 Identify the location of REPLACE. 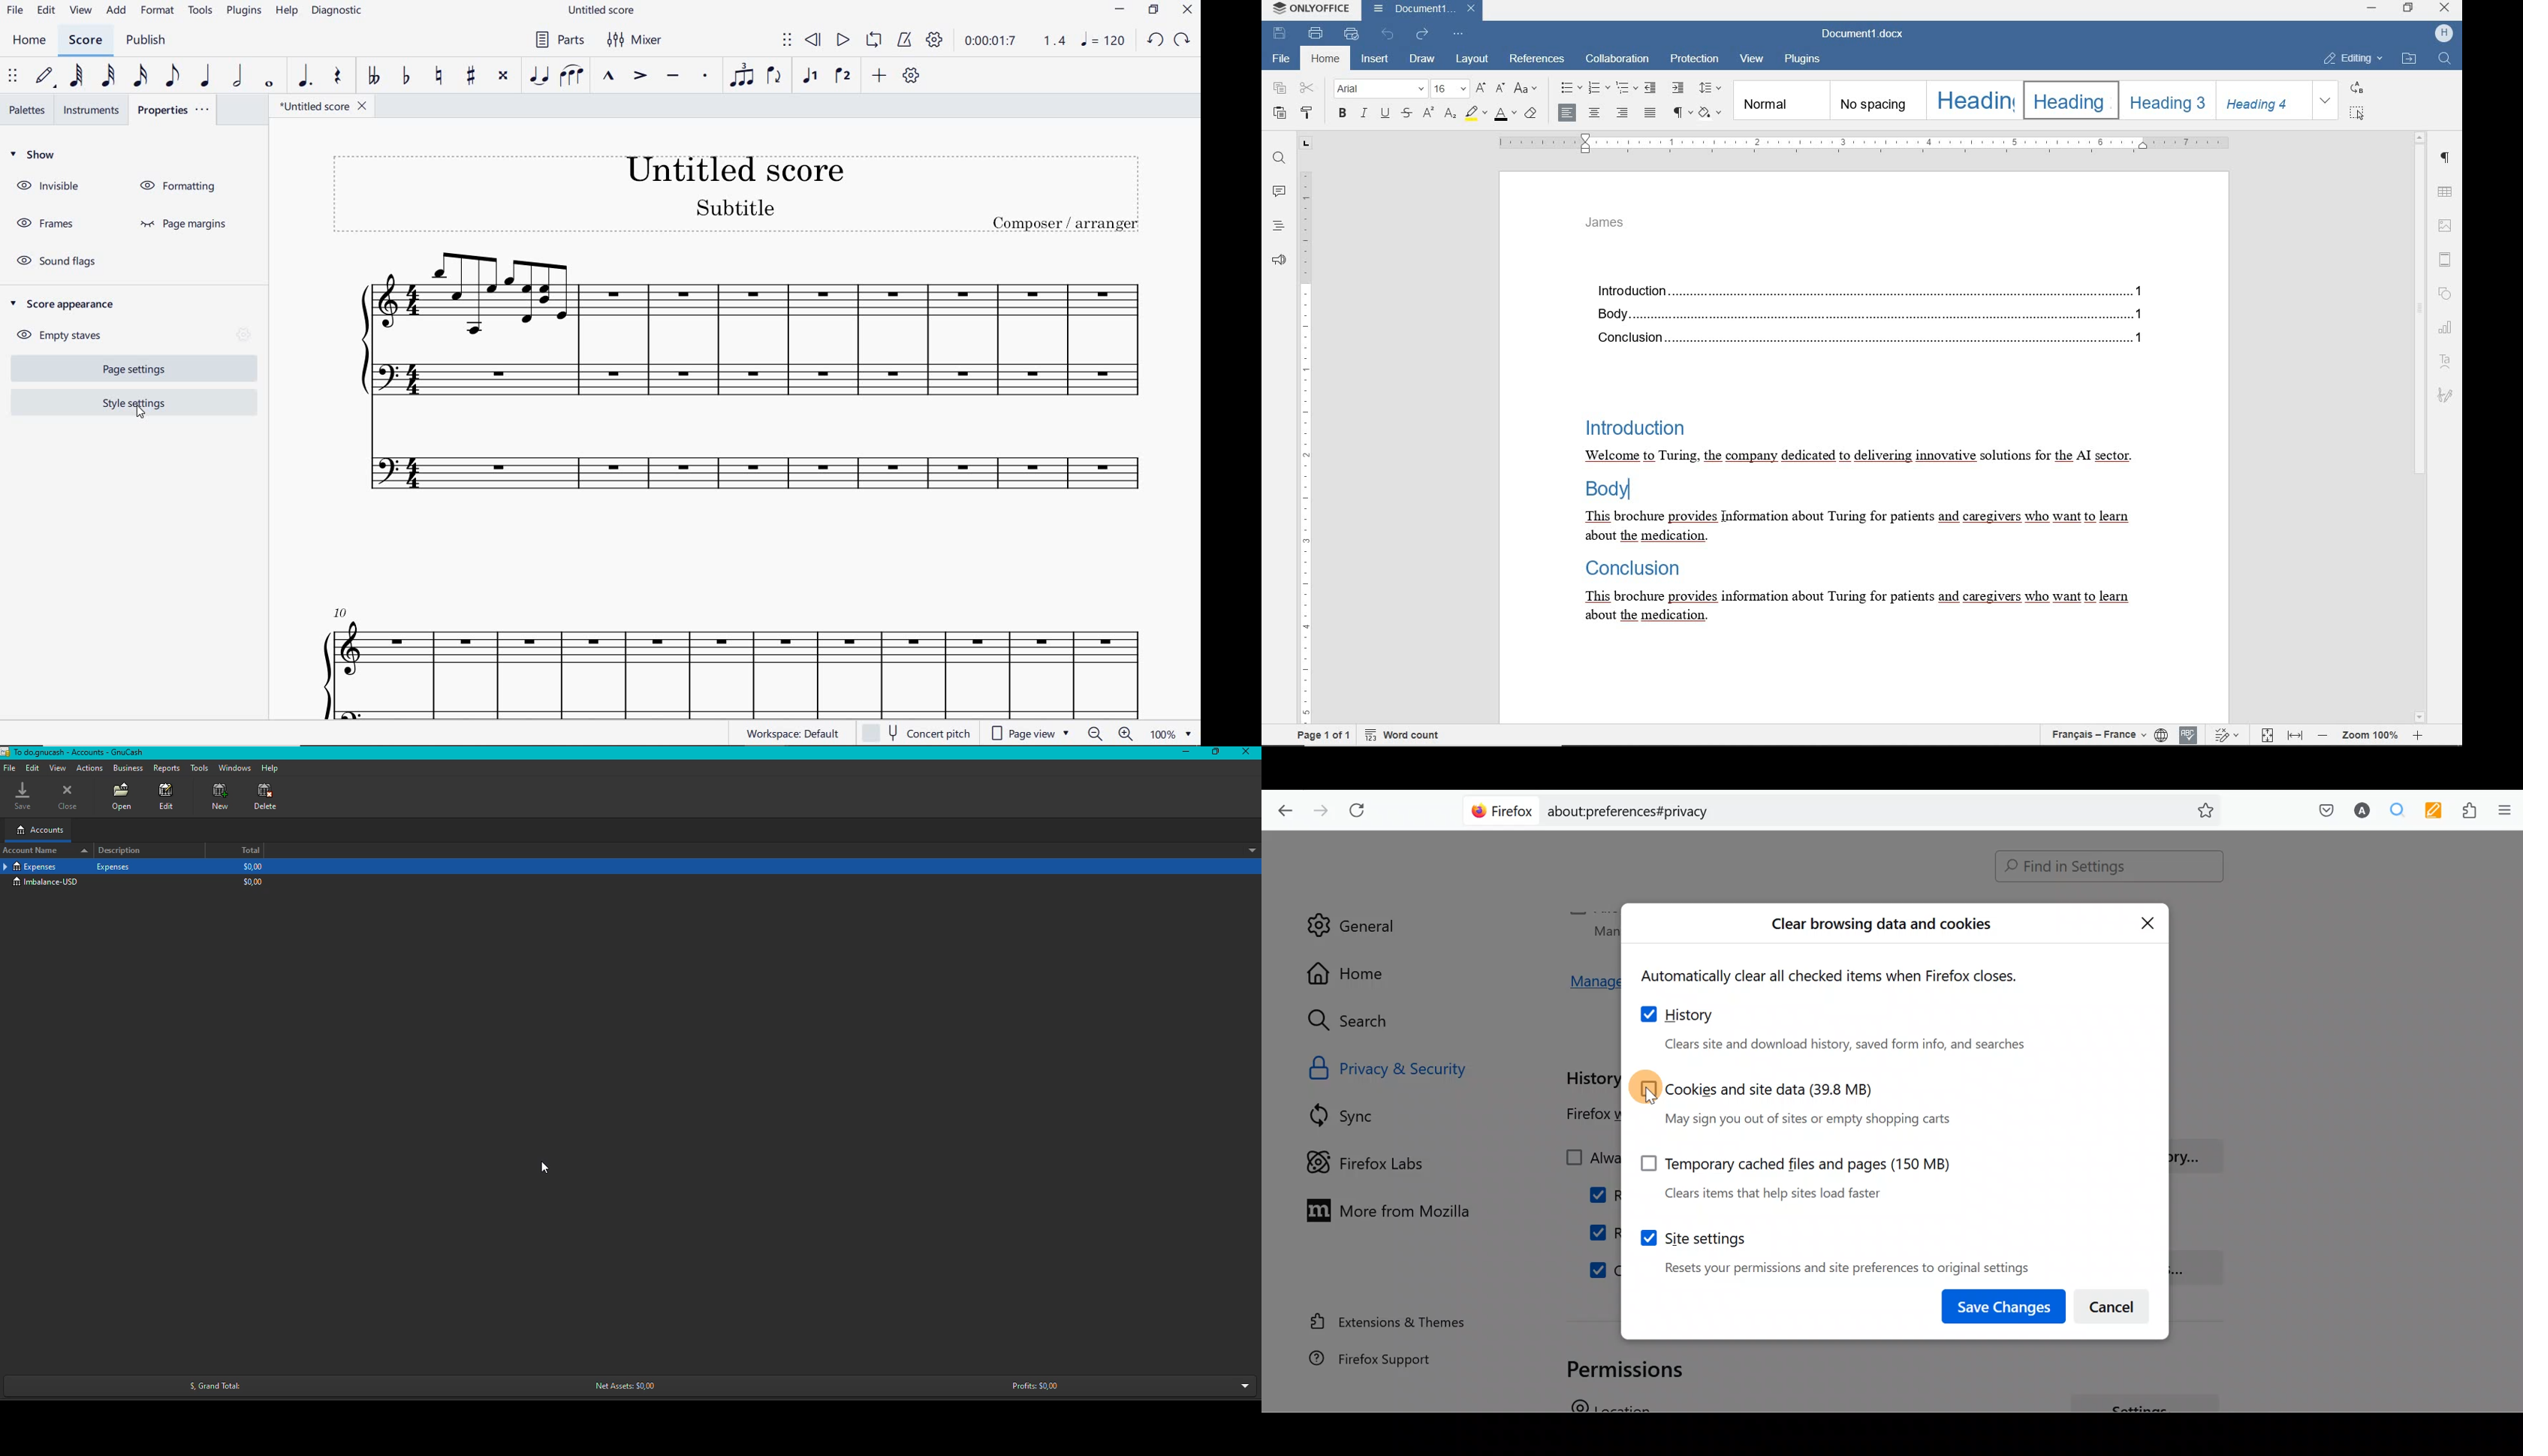
(2356, 87).